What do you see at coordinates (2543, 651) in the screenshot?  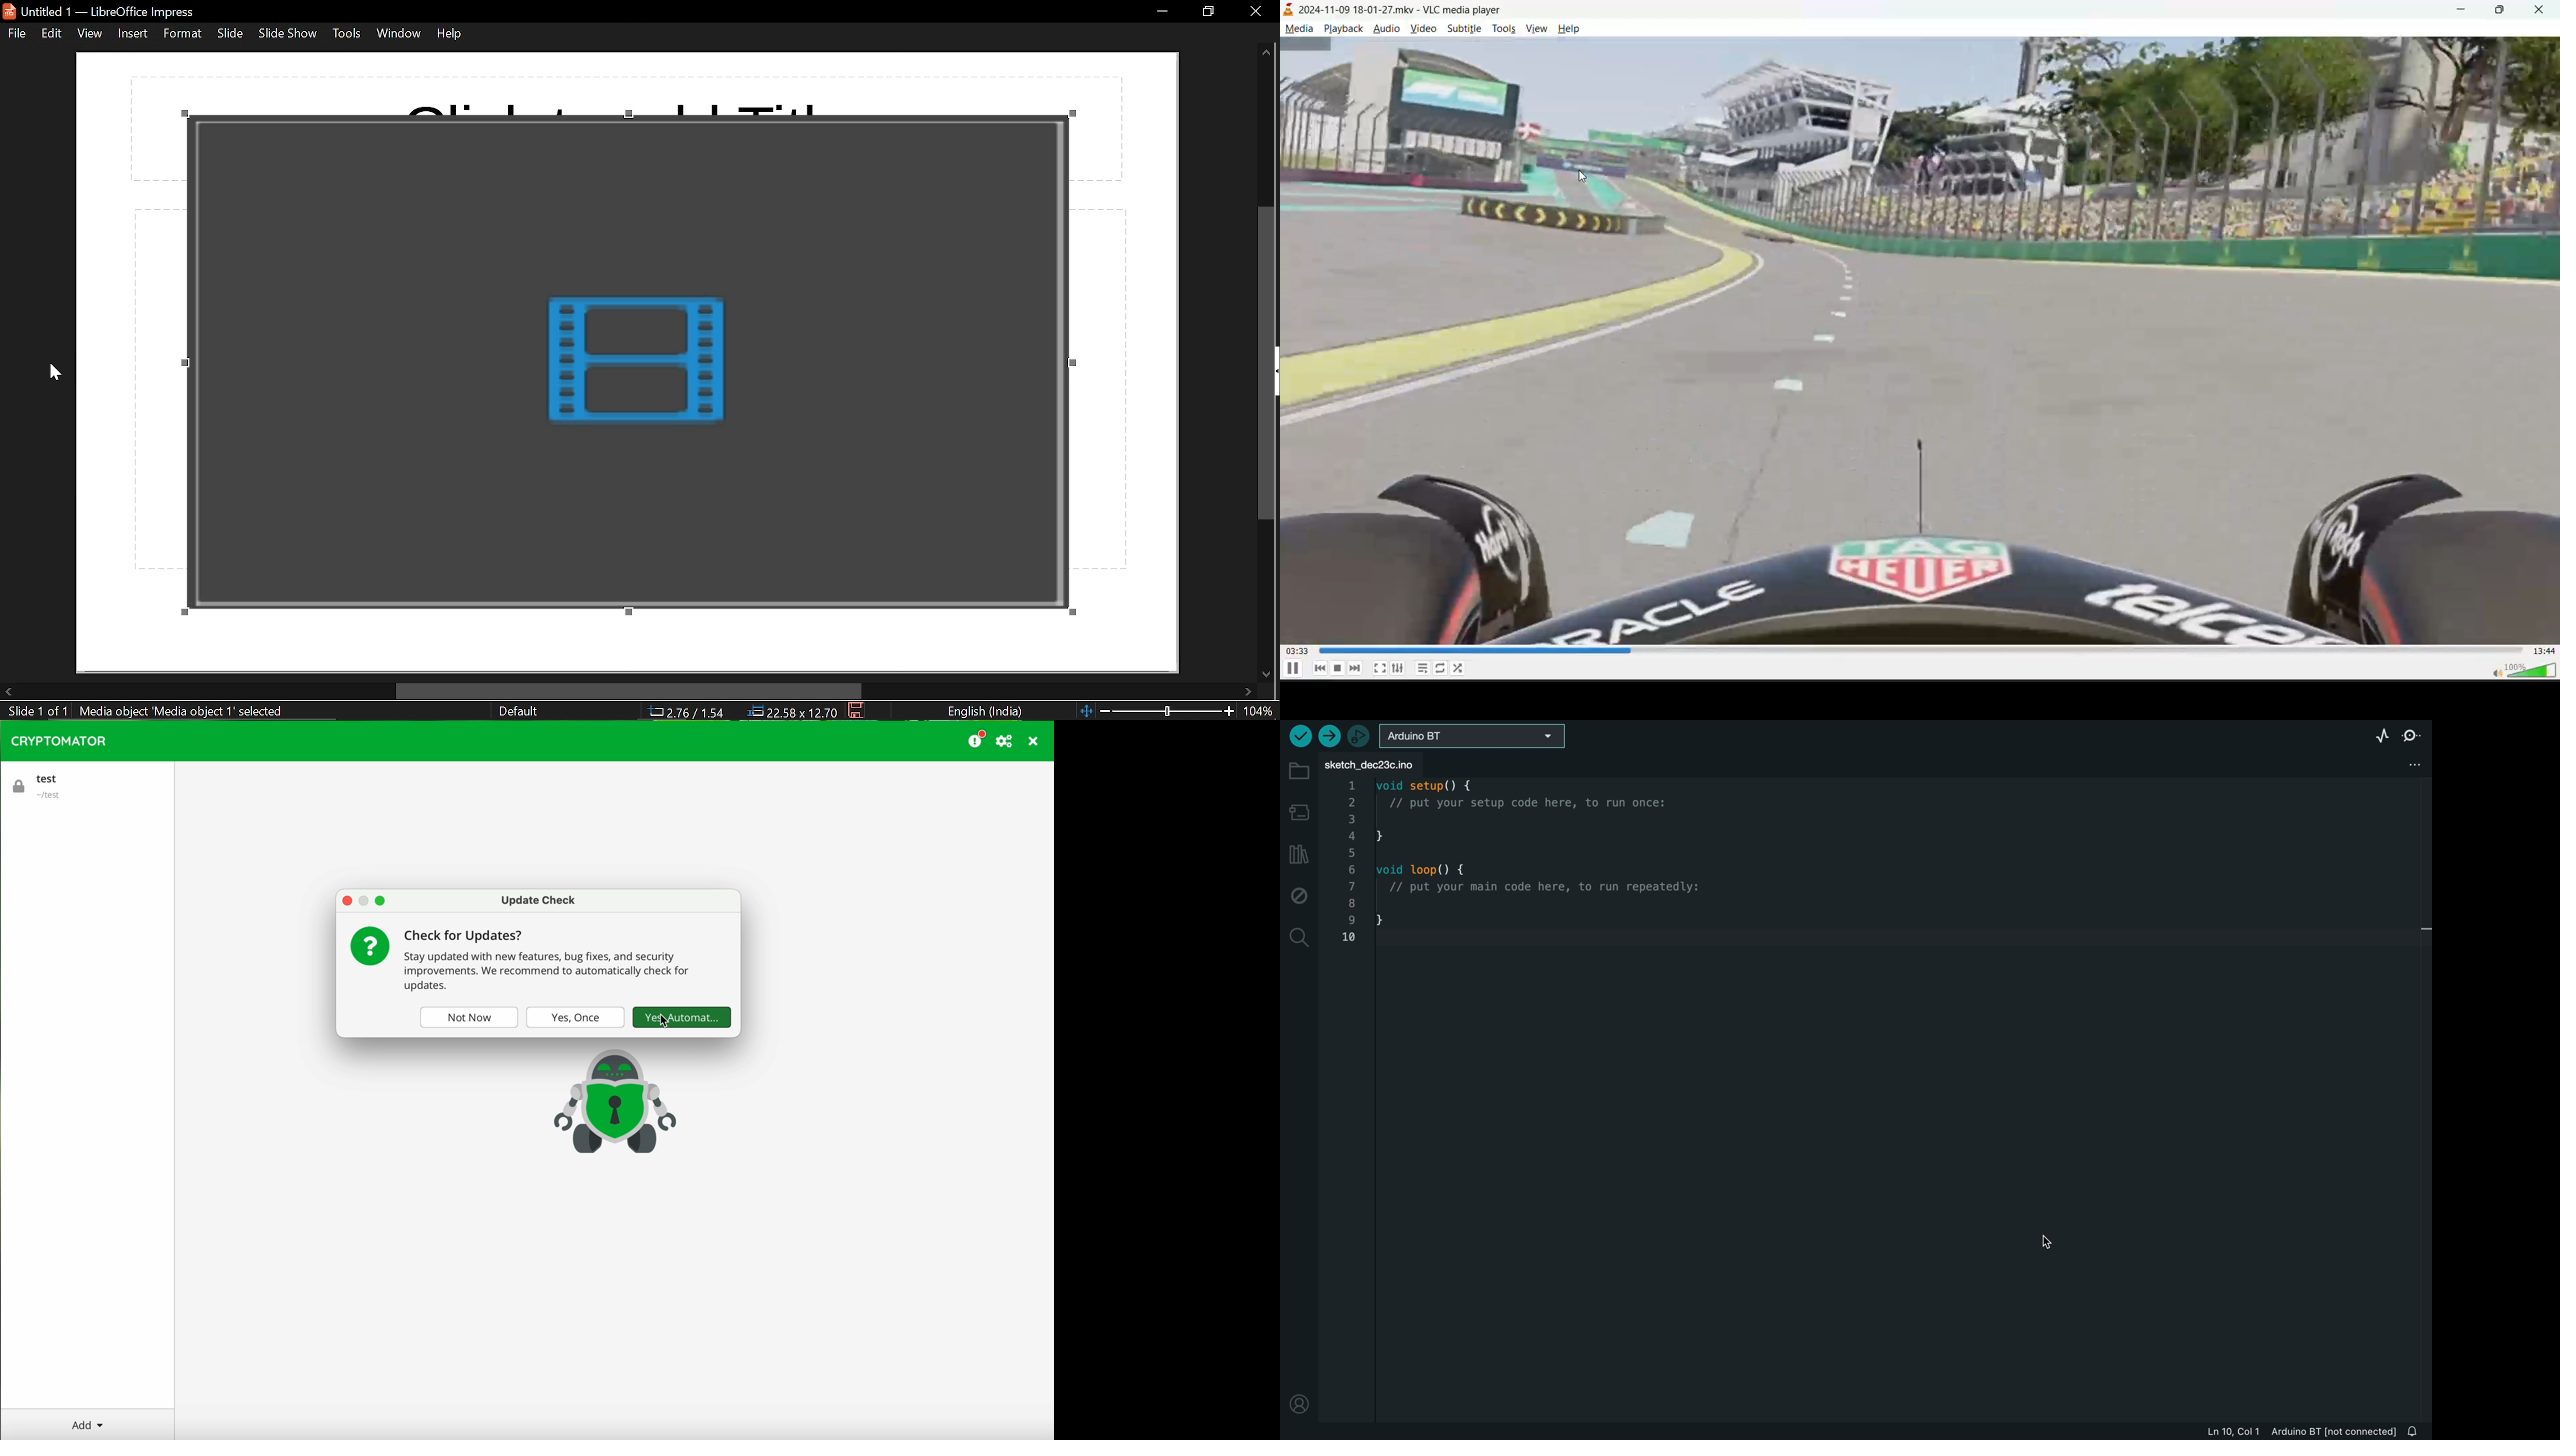 I see `total run time` at bounding box center [2543, 651].